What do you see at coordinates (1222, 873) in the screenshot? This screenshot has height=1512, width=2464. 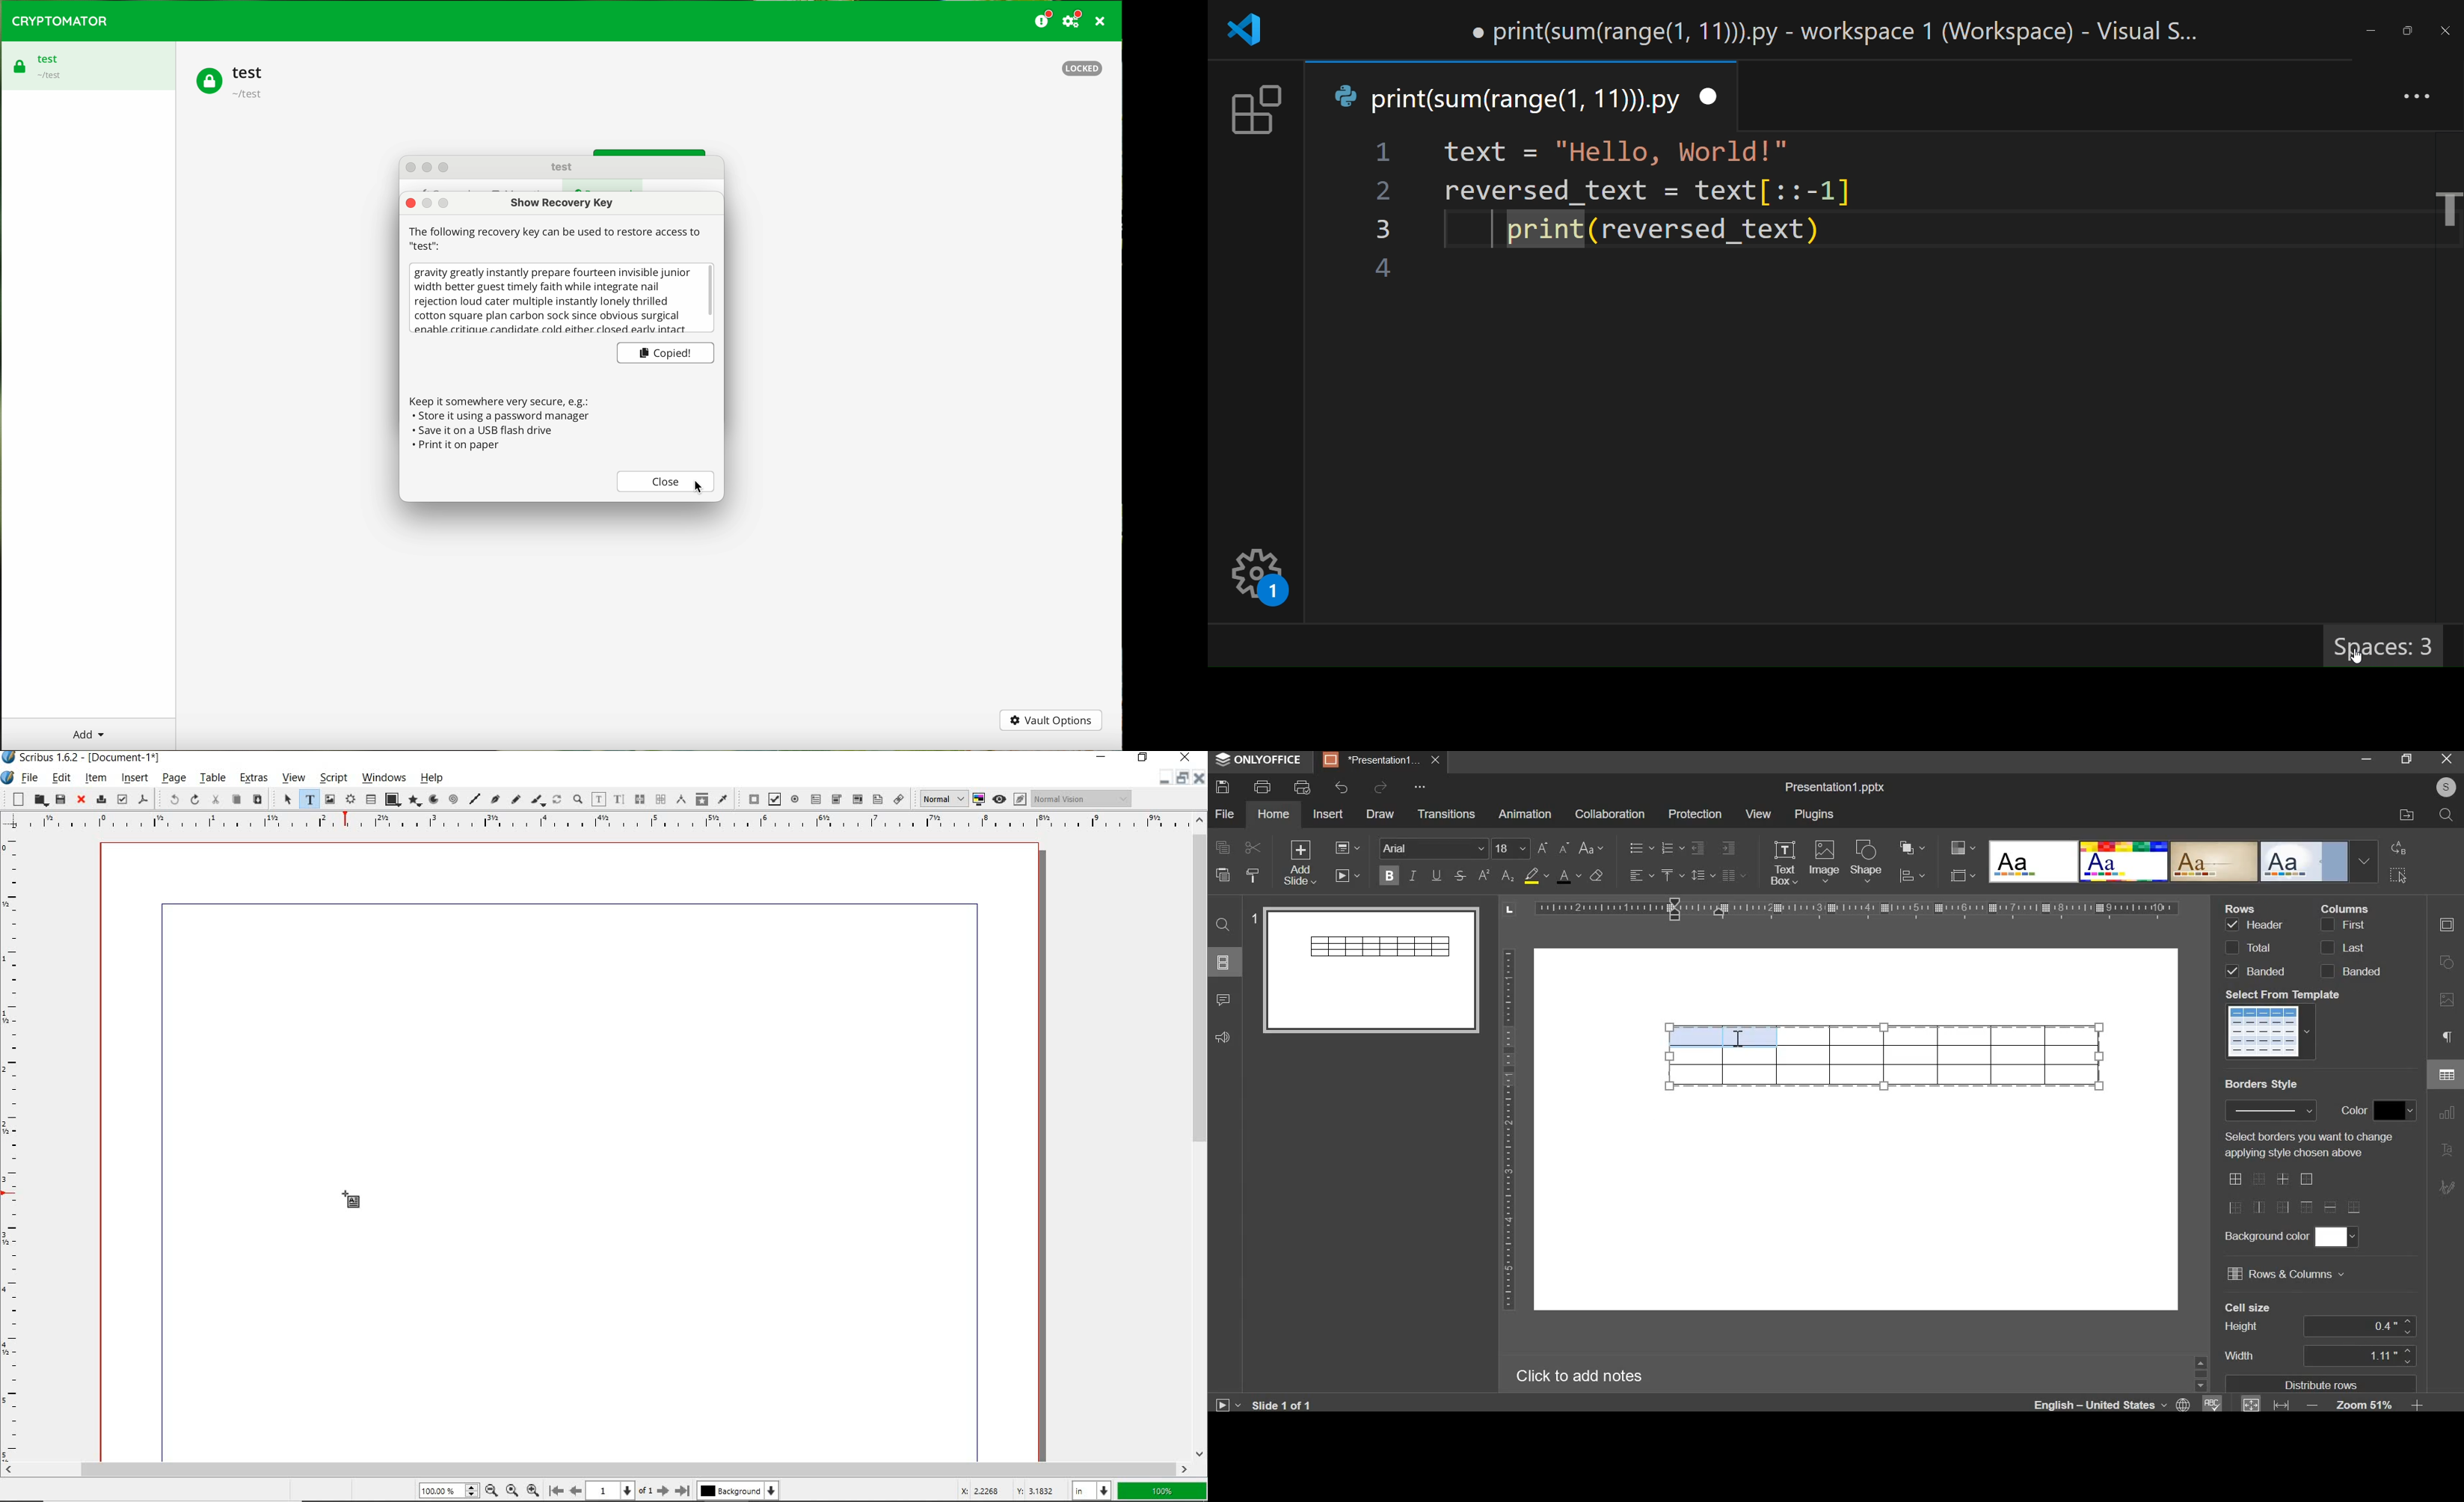 I see `paste` at bounding box center [1222, 873].